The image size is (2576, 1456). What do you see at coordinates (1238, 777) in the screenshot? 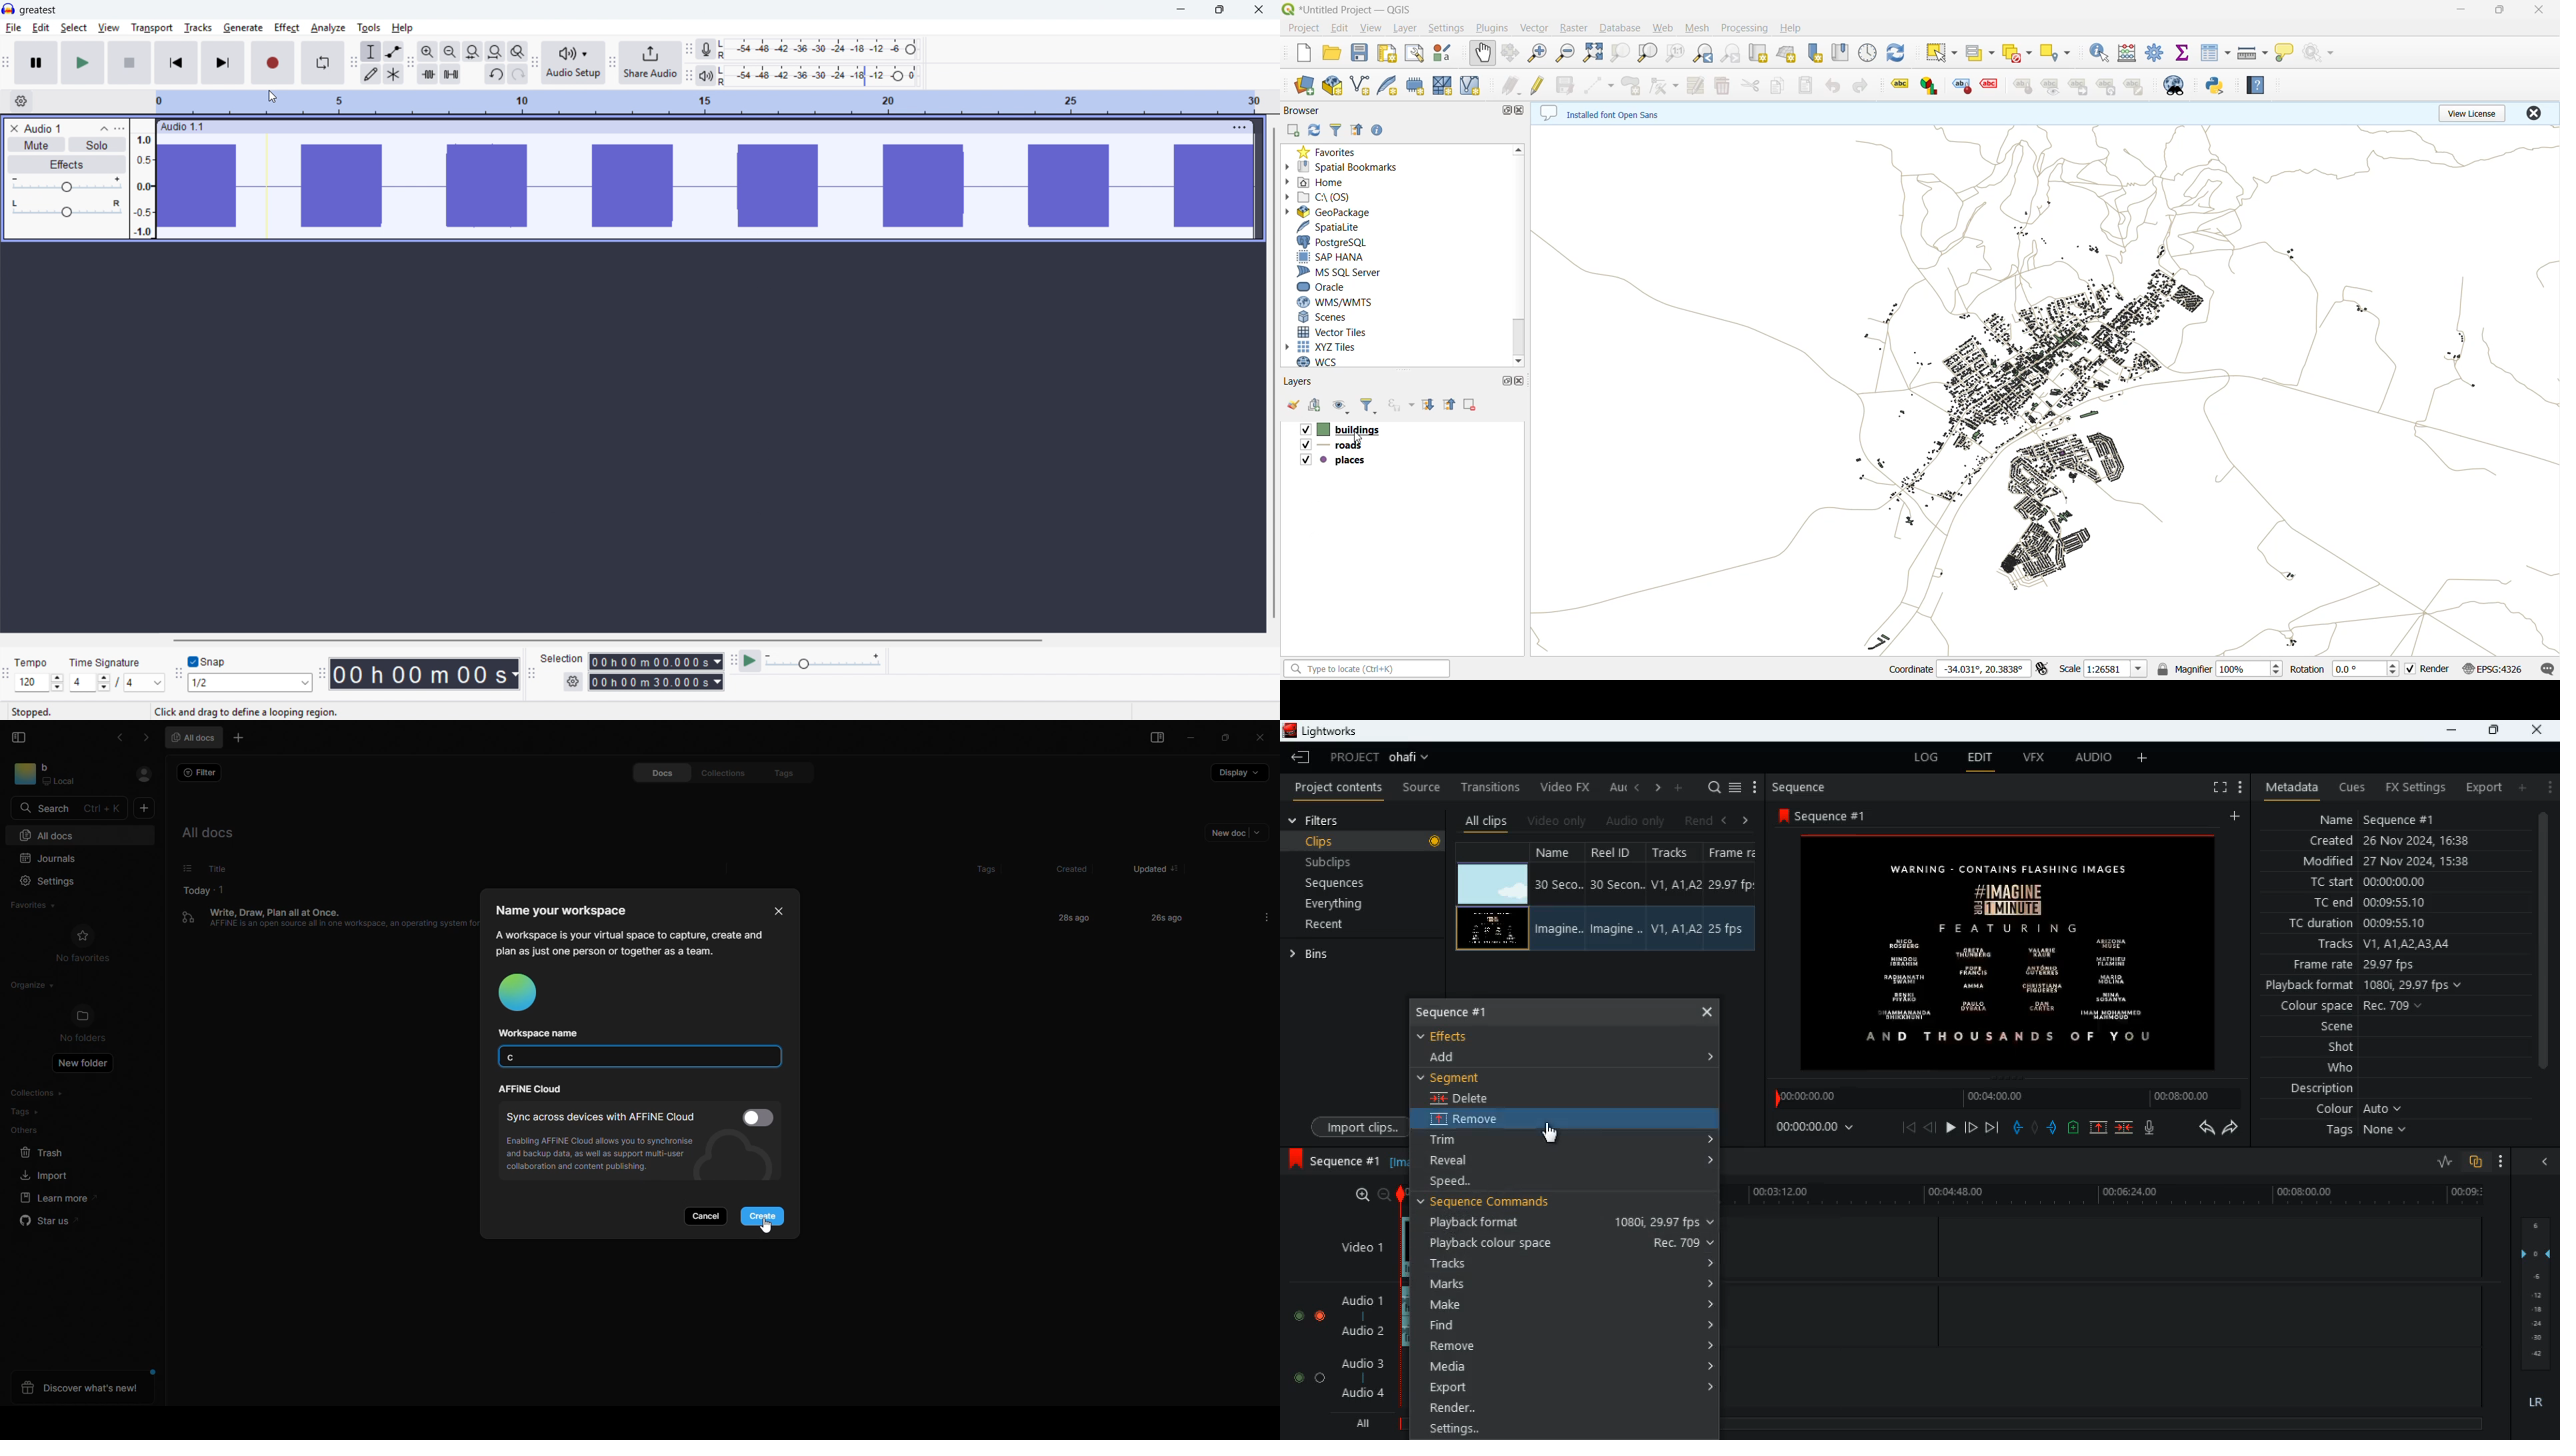
I see `display` at bounding box center [1238, 777].